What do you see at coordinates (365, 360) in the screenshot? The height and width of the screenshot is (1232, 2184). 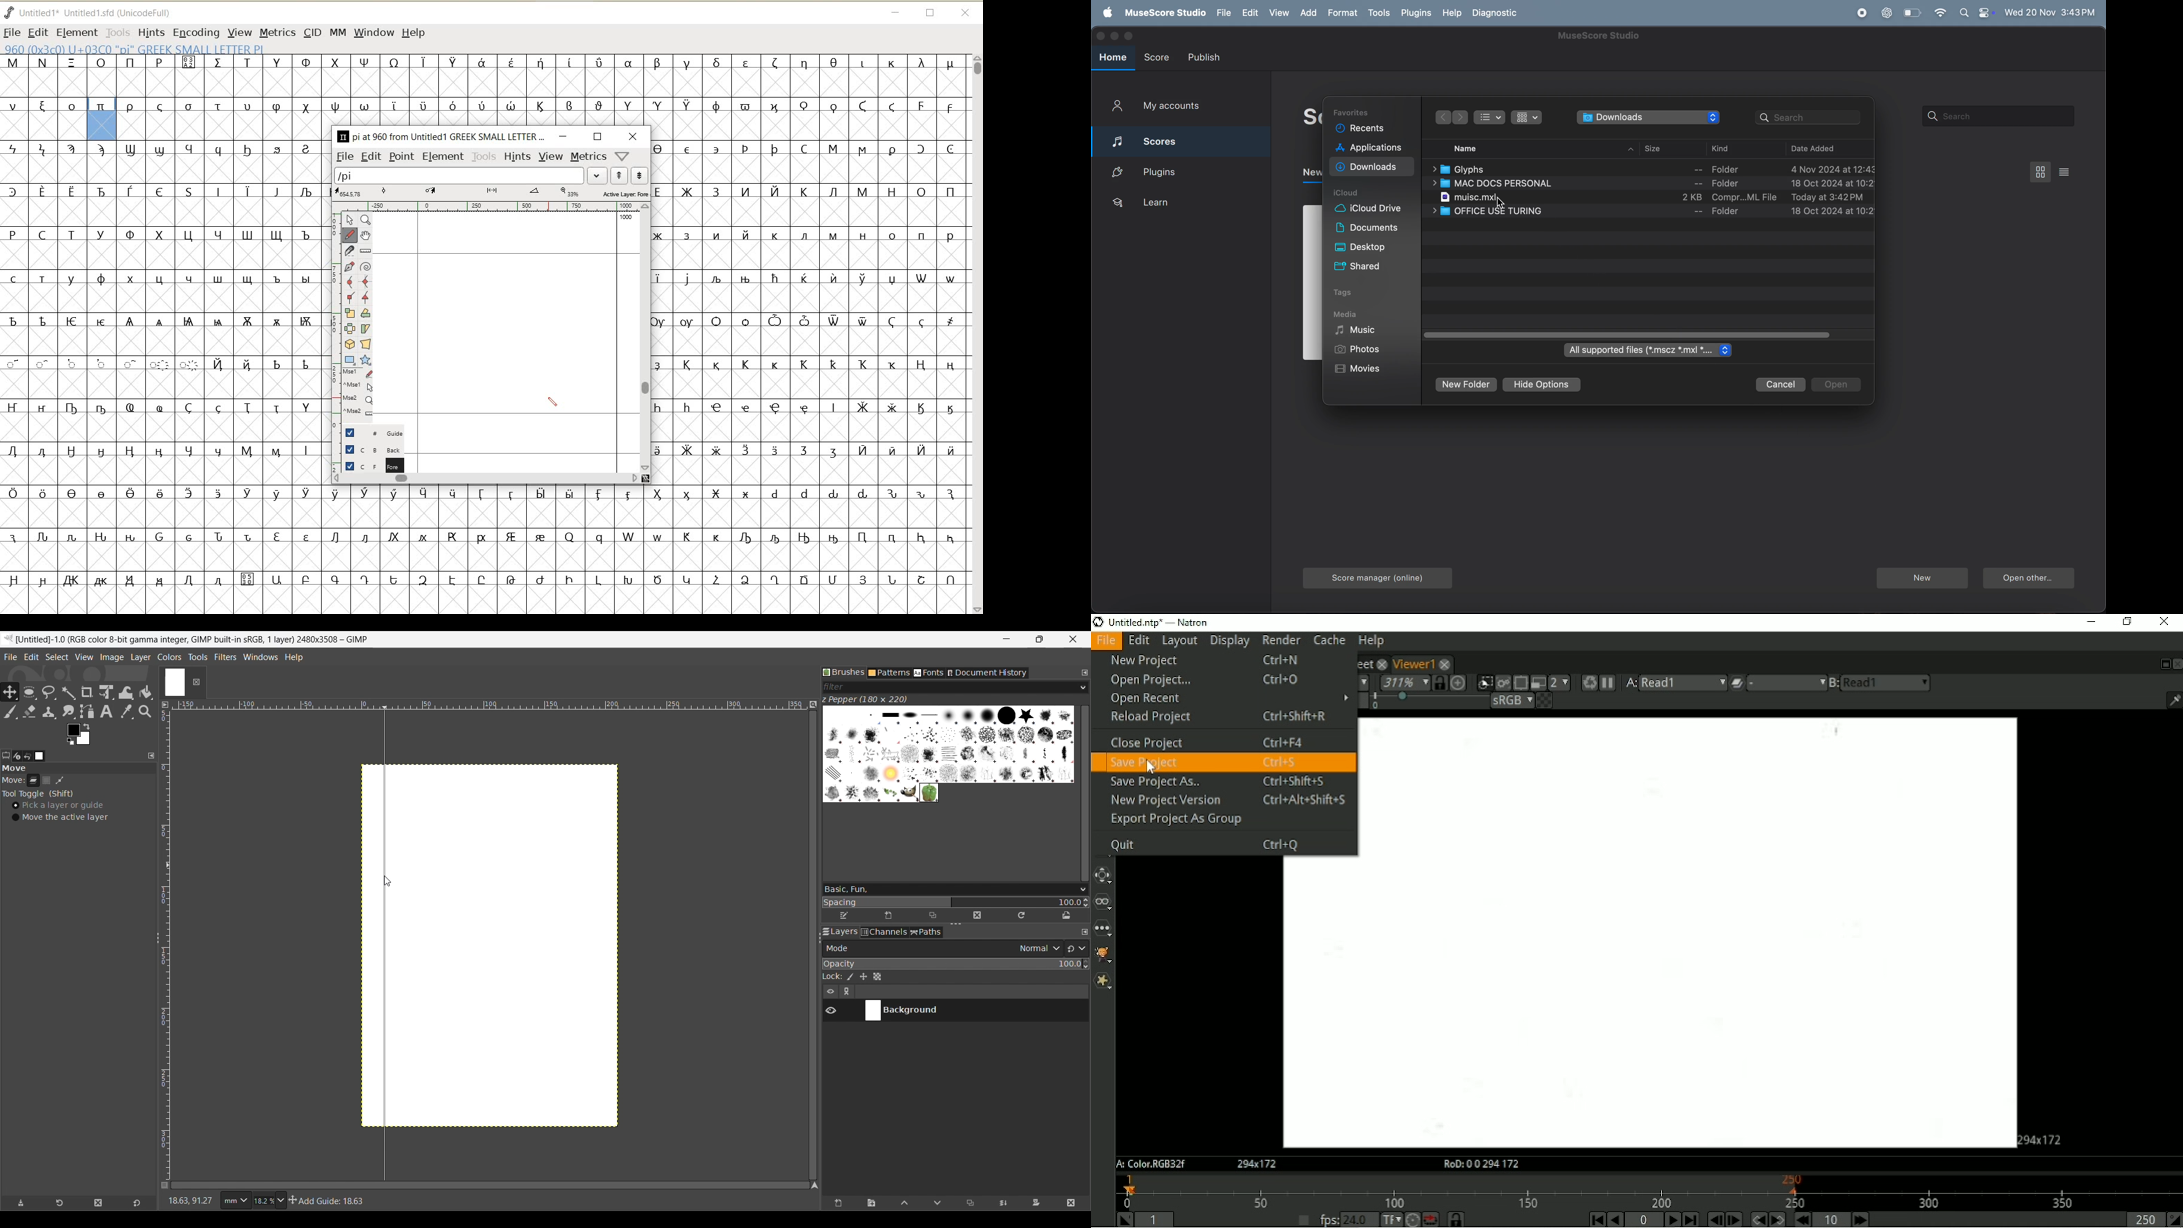 I see `polygon or star` at bounding box center [365, 360].